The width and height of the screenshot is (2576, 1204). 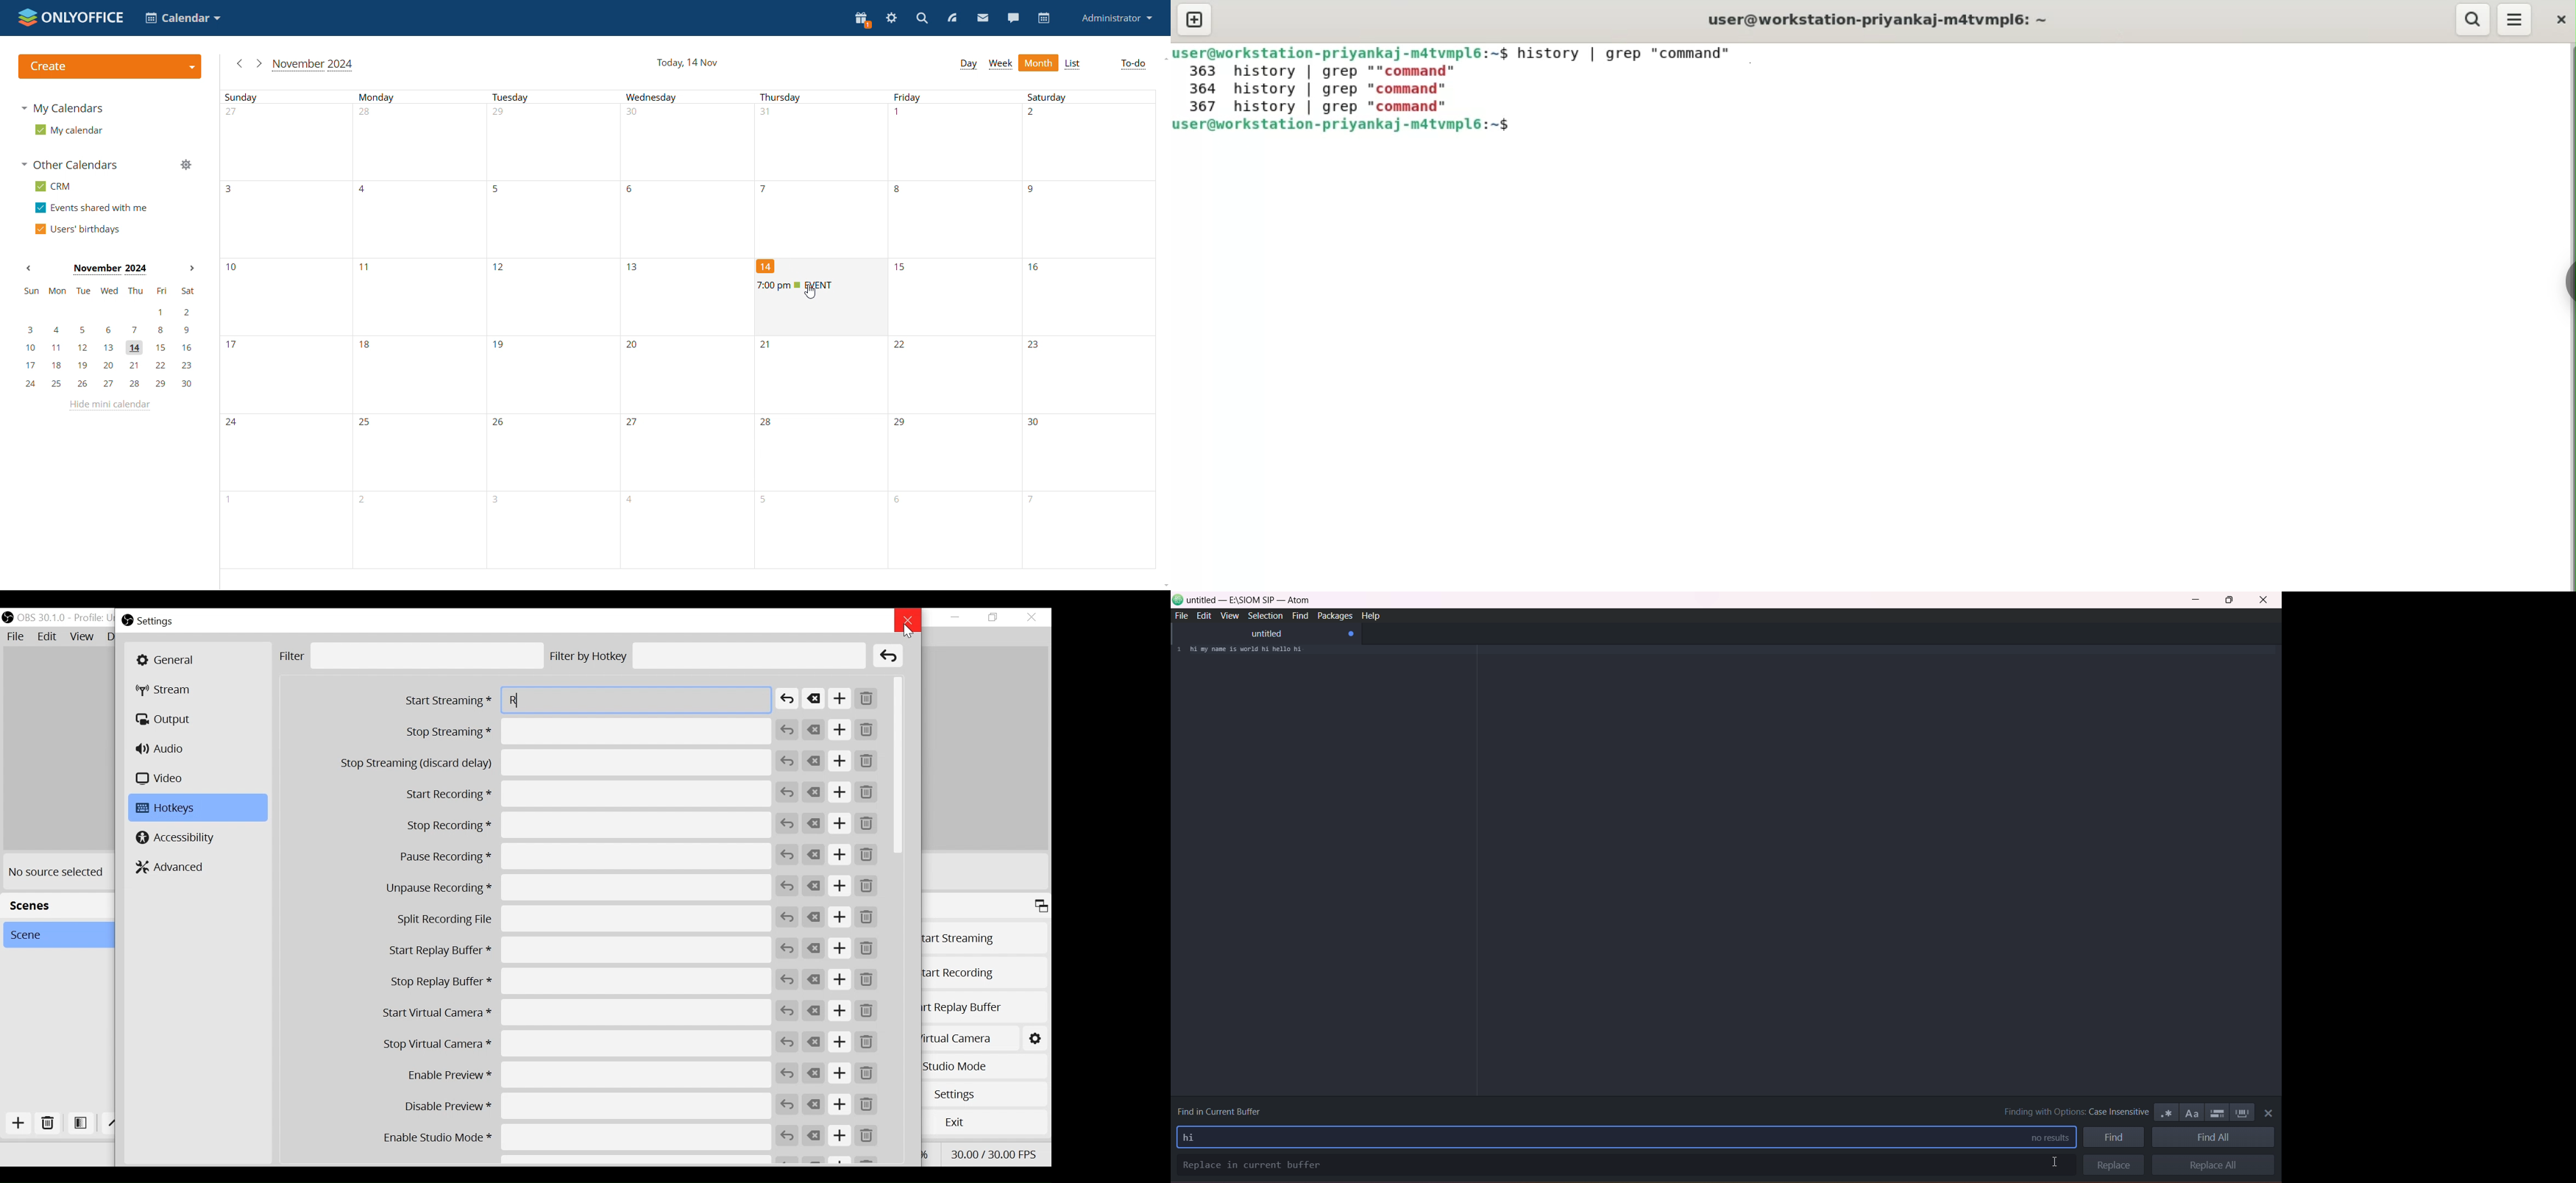 I want to click on replace all, so click(x=2218, y=1165).